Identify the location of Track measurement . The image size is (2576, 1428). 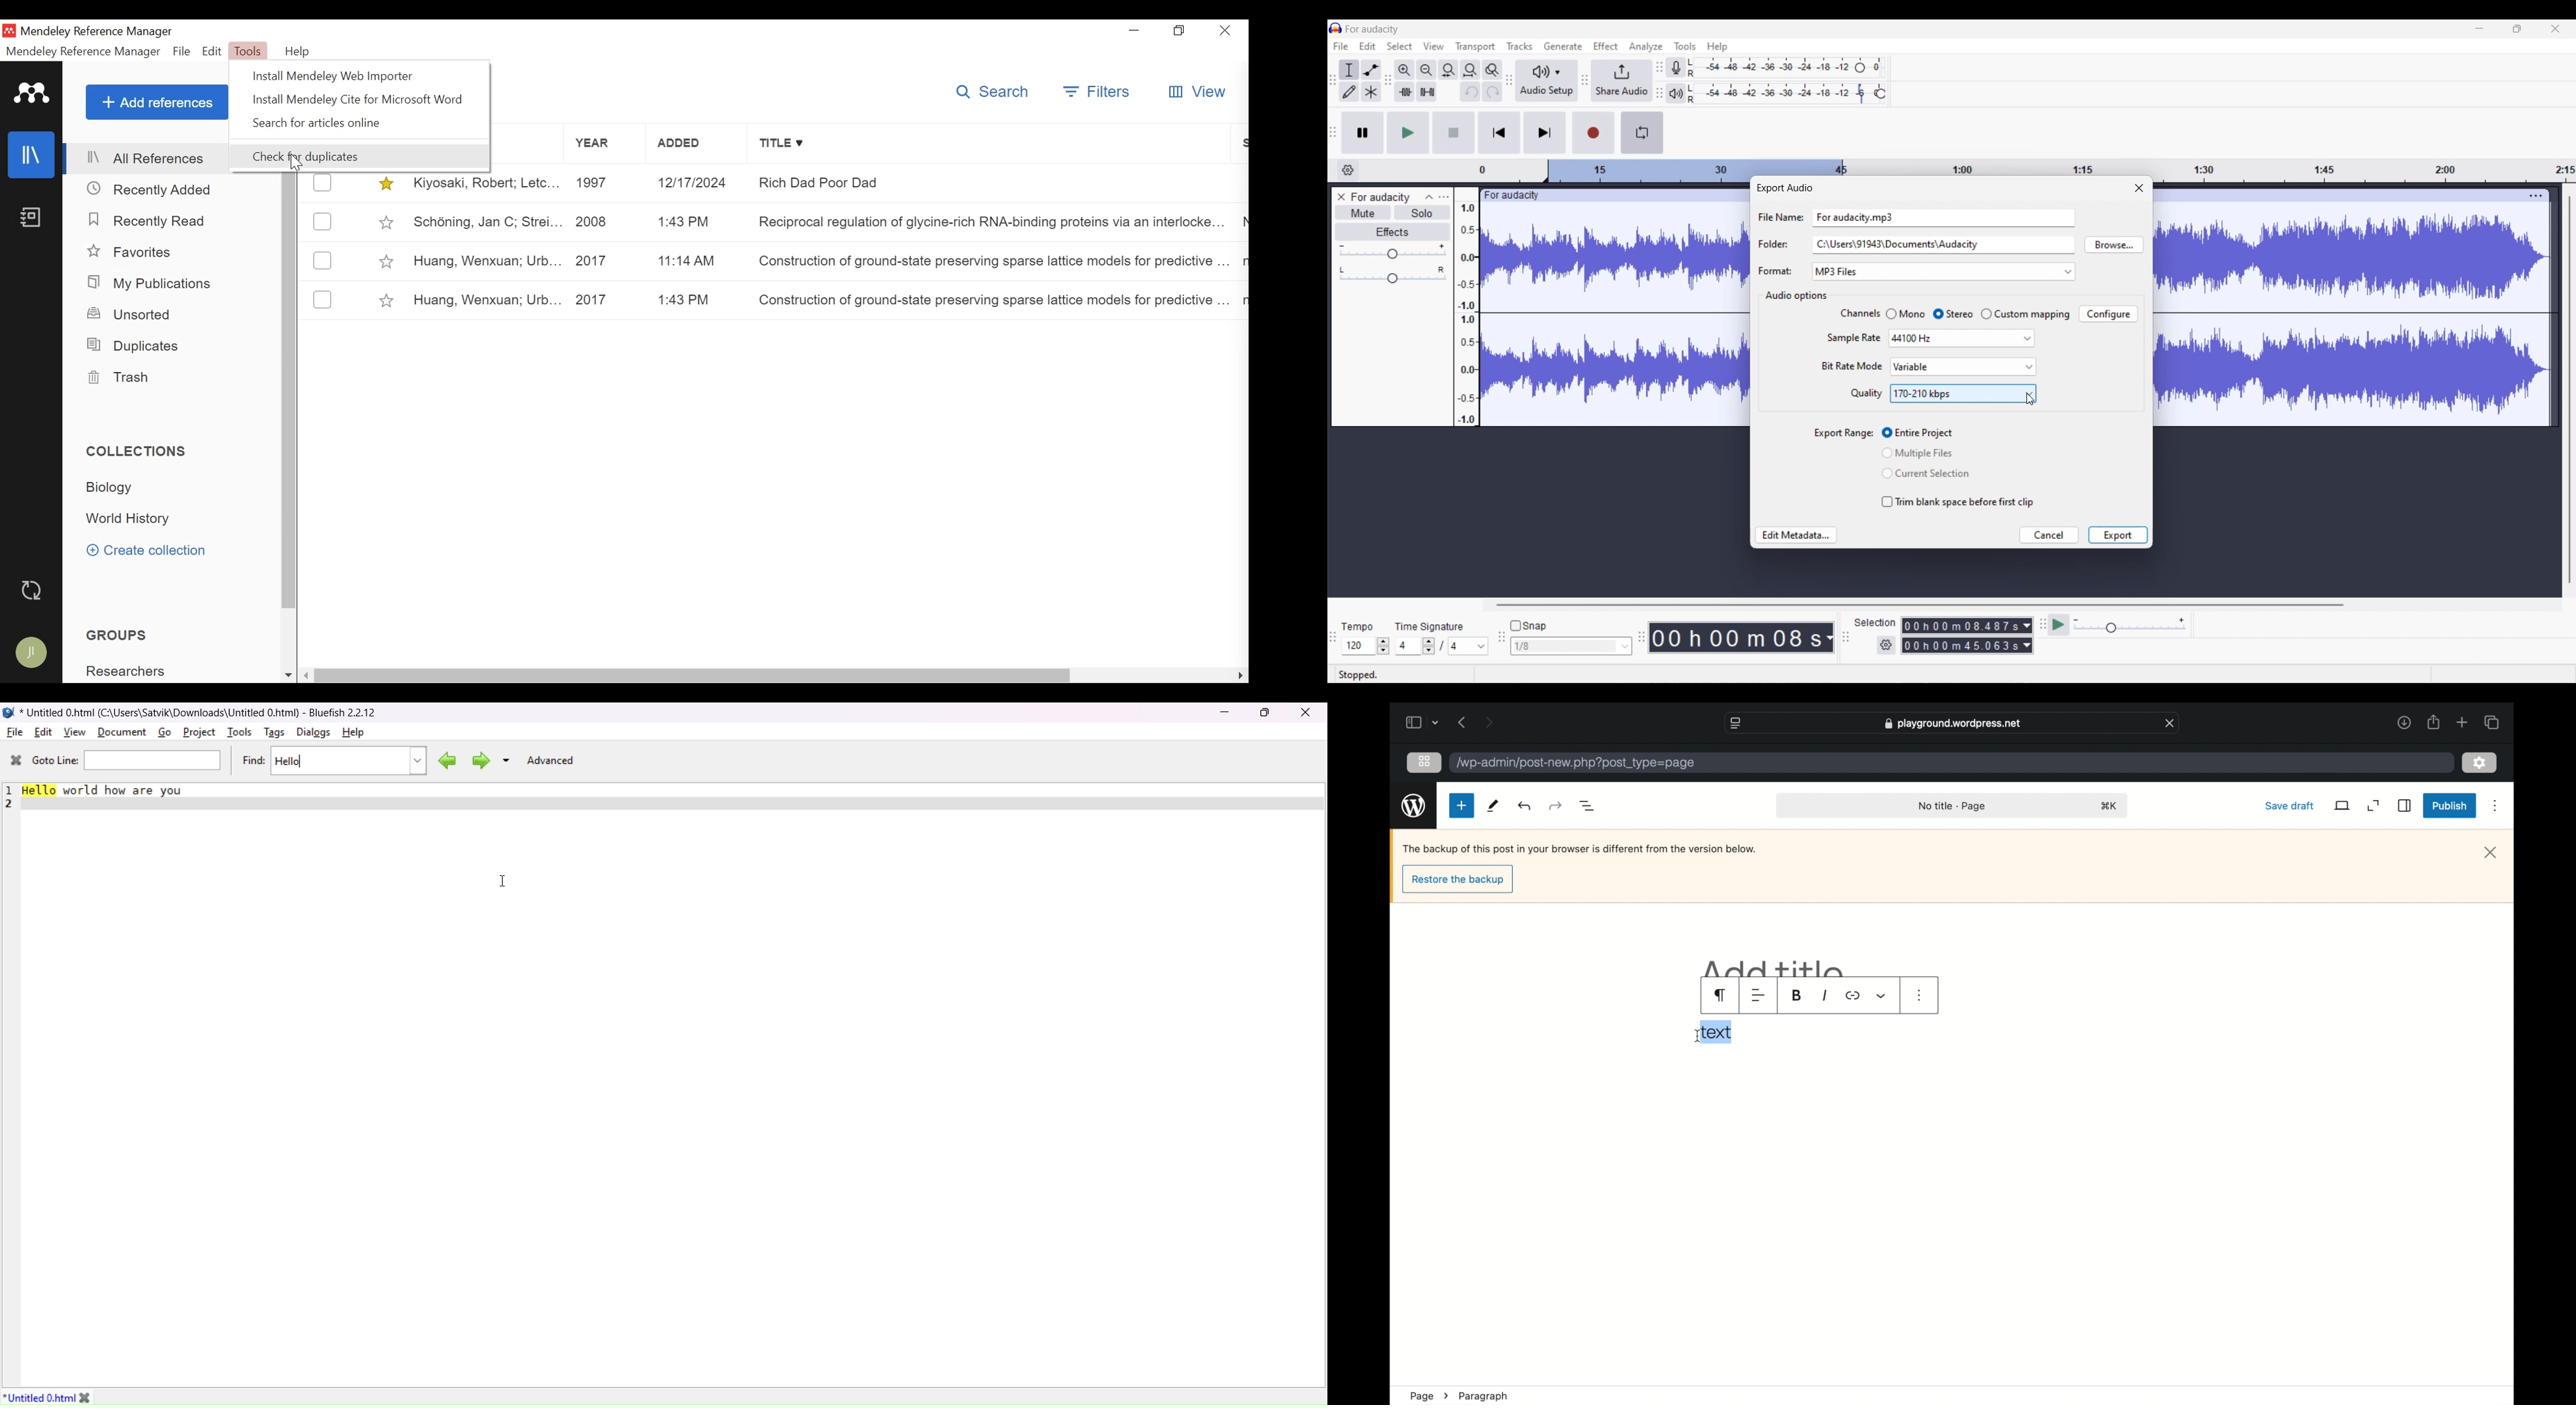
(1828, 637).